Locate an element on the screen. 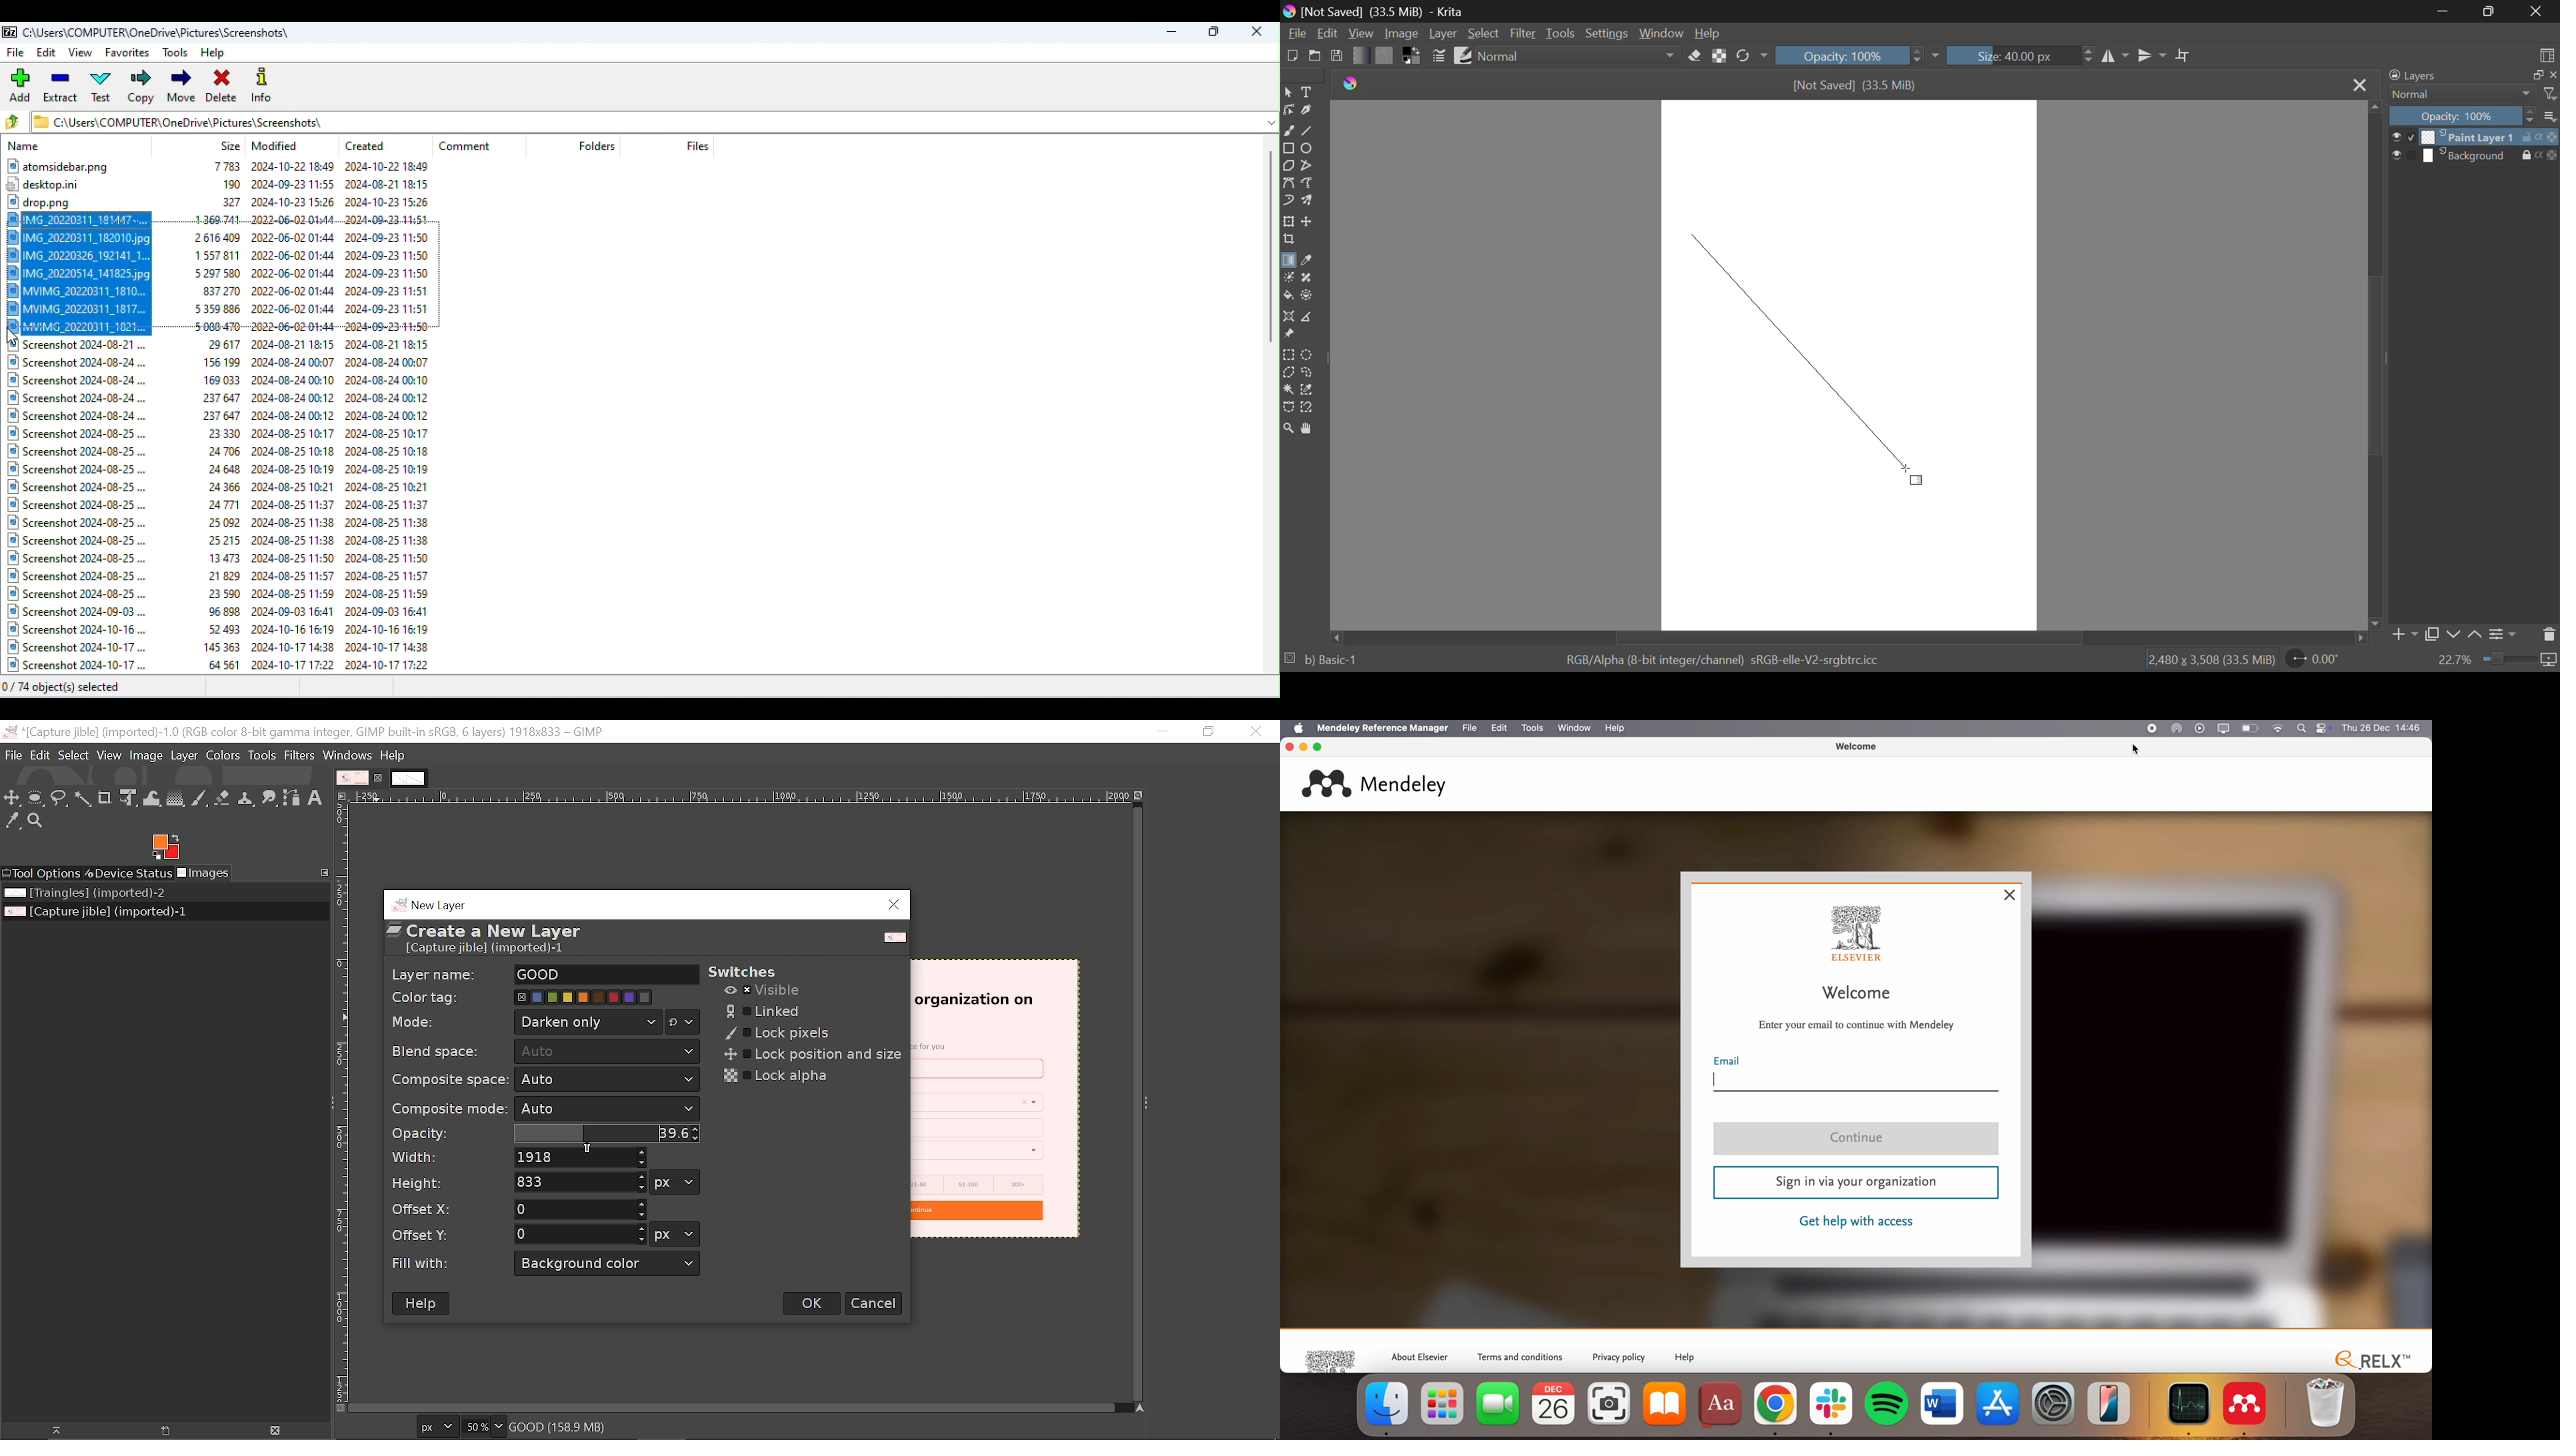 The width and height of the screenshot is (2576, 1456). terms and conditions is located at coordinates (1522, 1356).